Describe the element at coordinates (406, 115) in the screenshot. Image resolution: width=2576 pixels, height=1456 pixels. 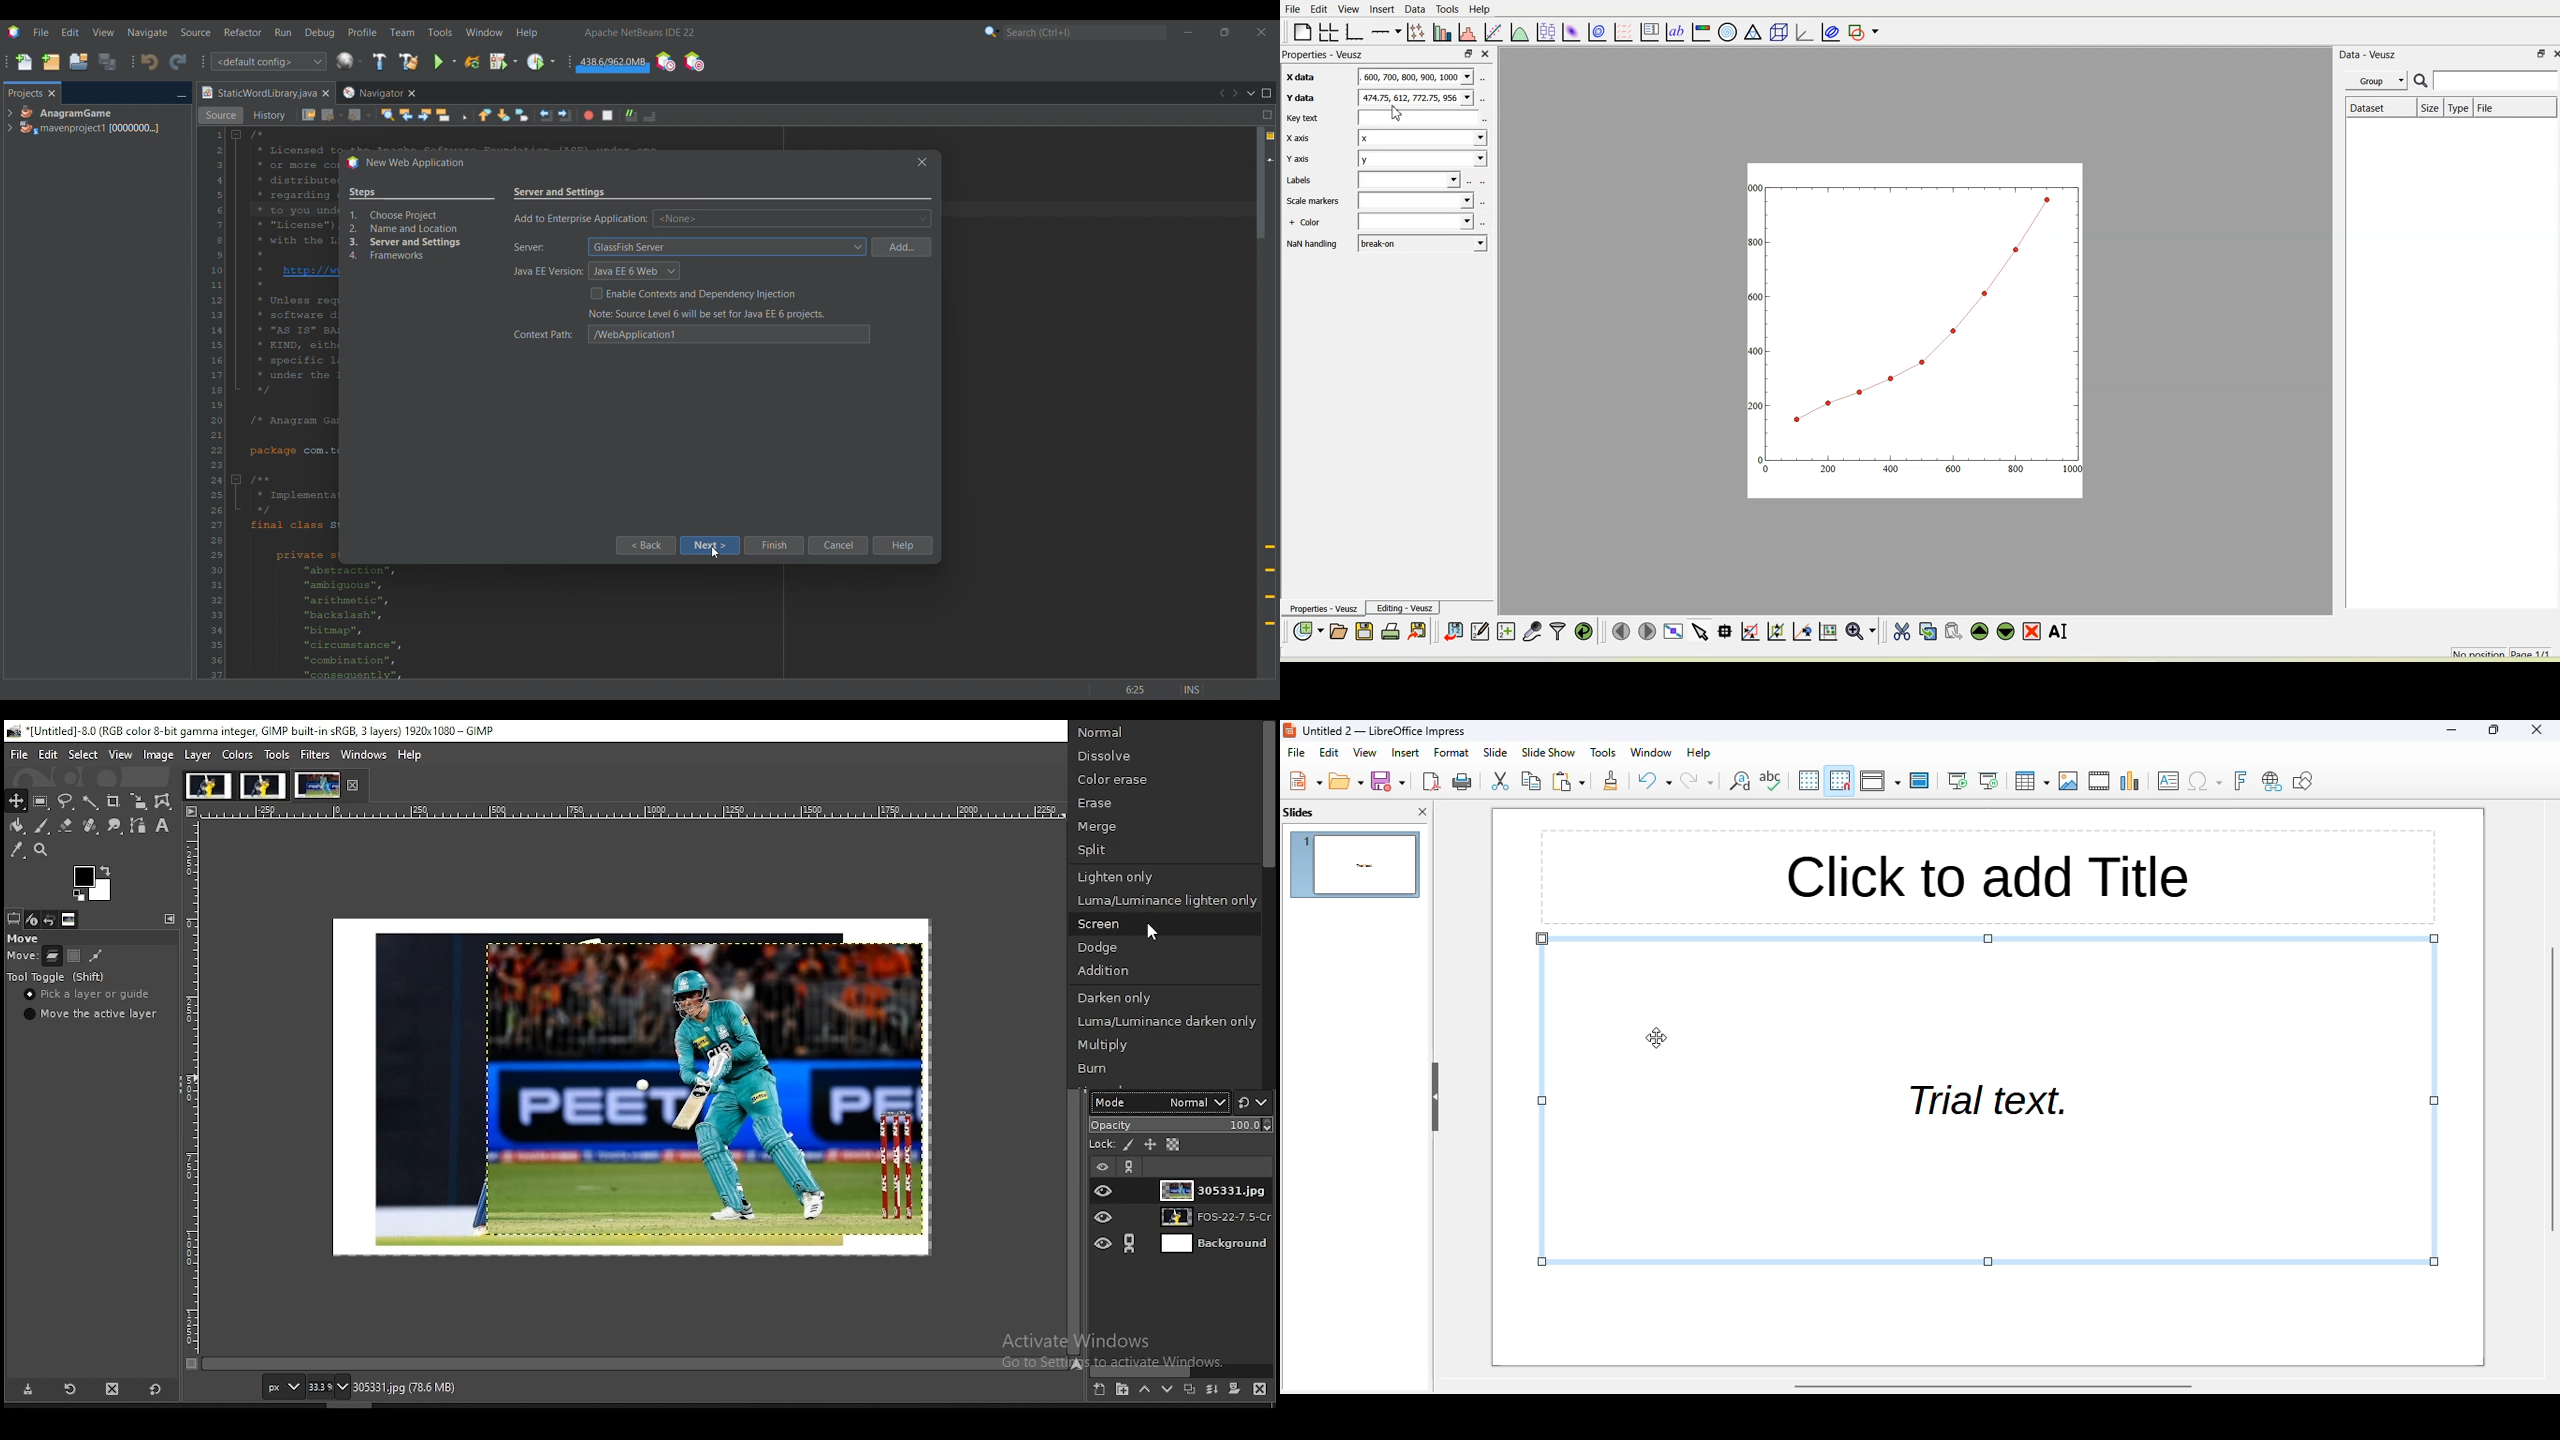
I see `Find previous occurrences` at that location.